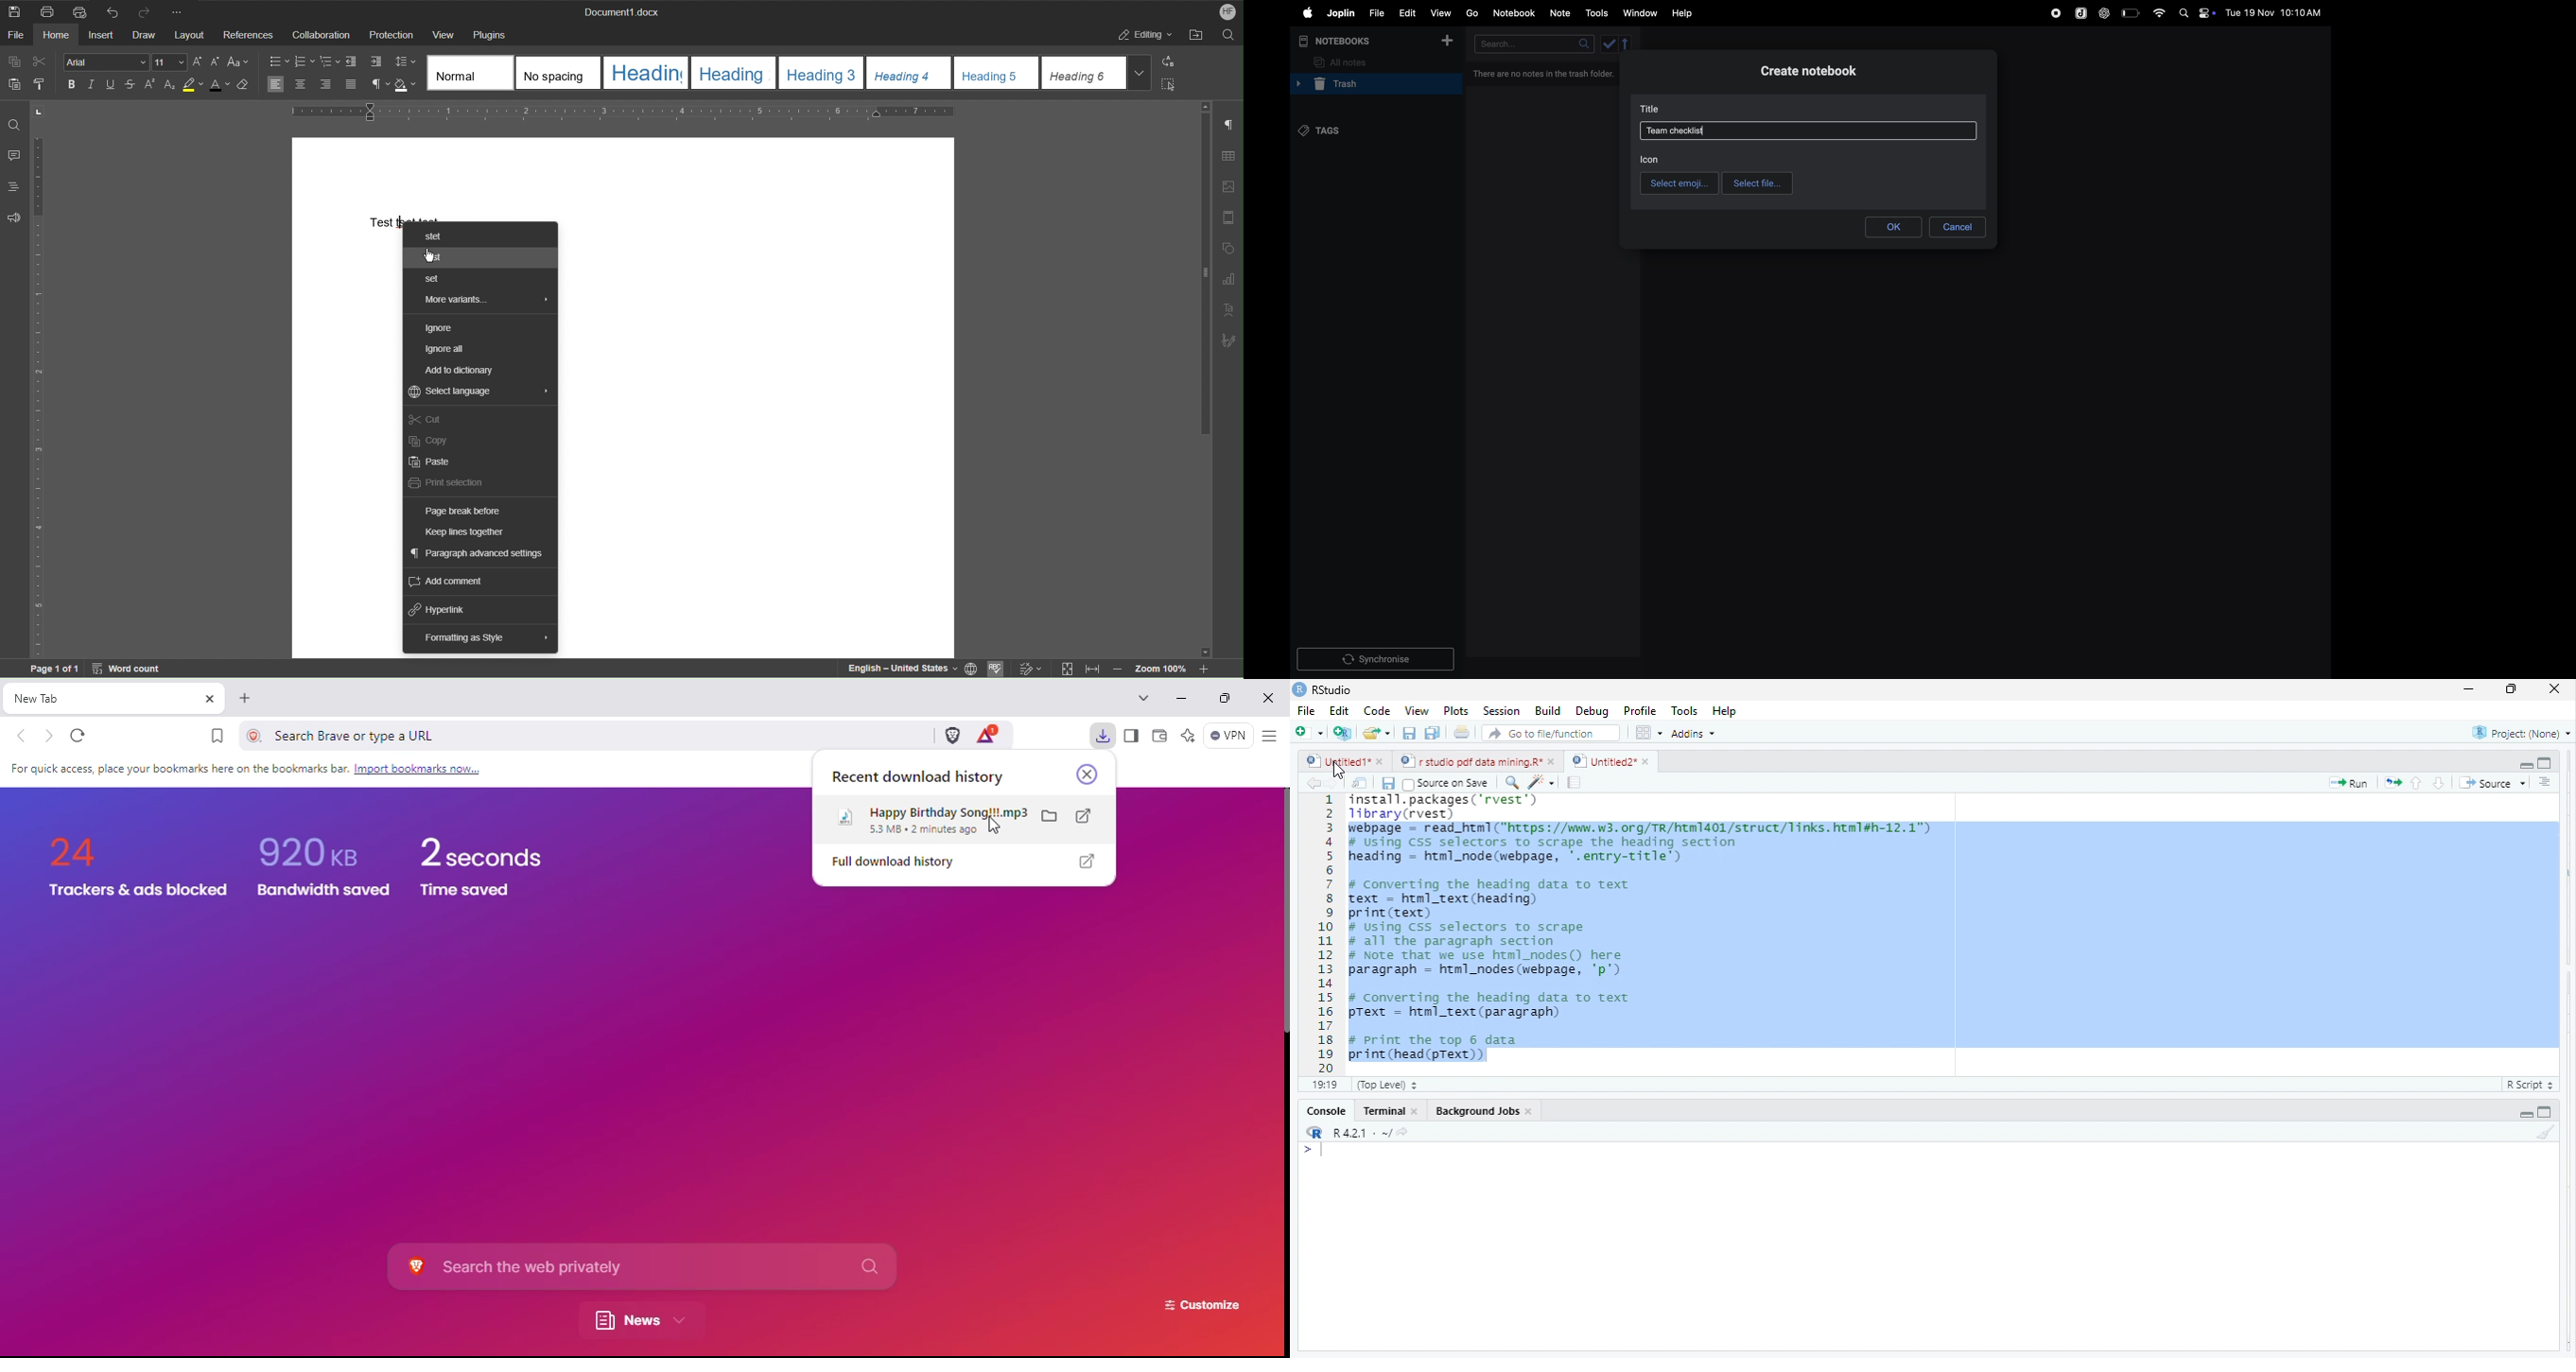 The height and width of the screenshot is (1372, 2576). I want to click on hide r script, so click(2524, 763).